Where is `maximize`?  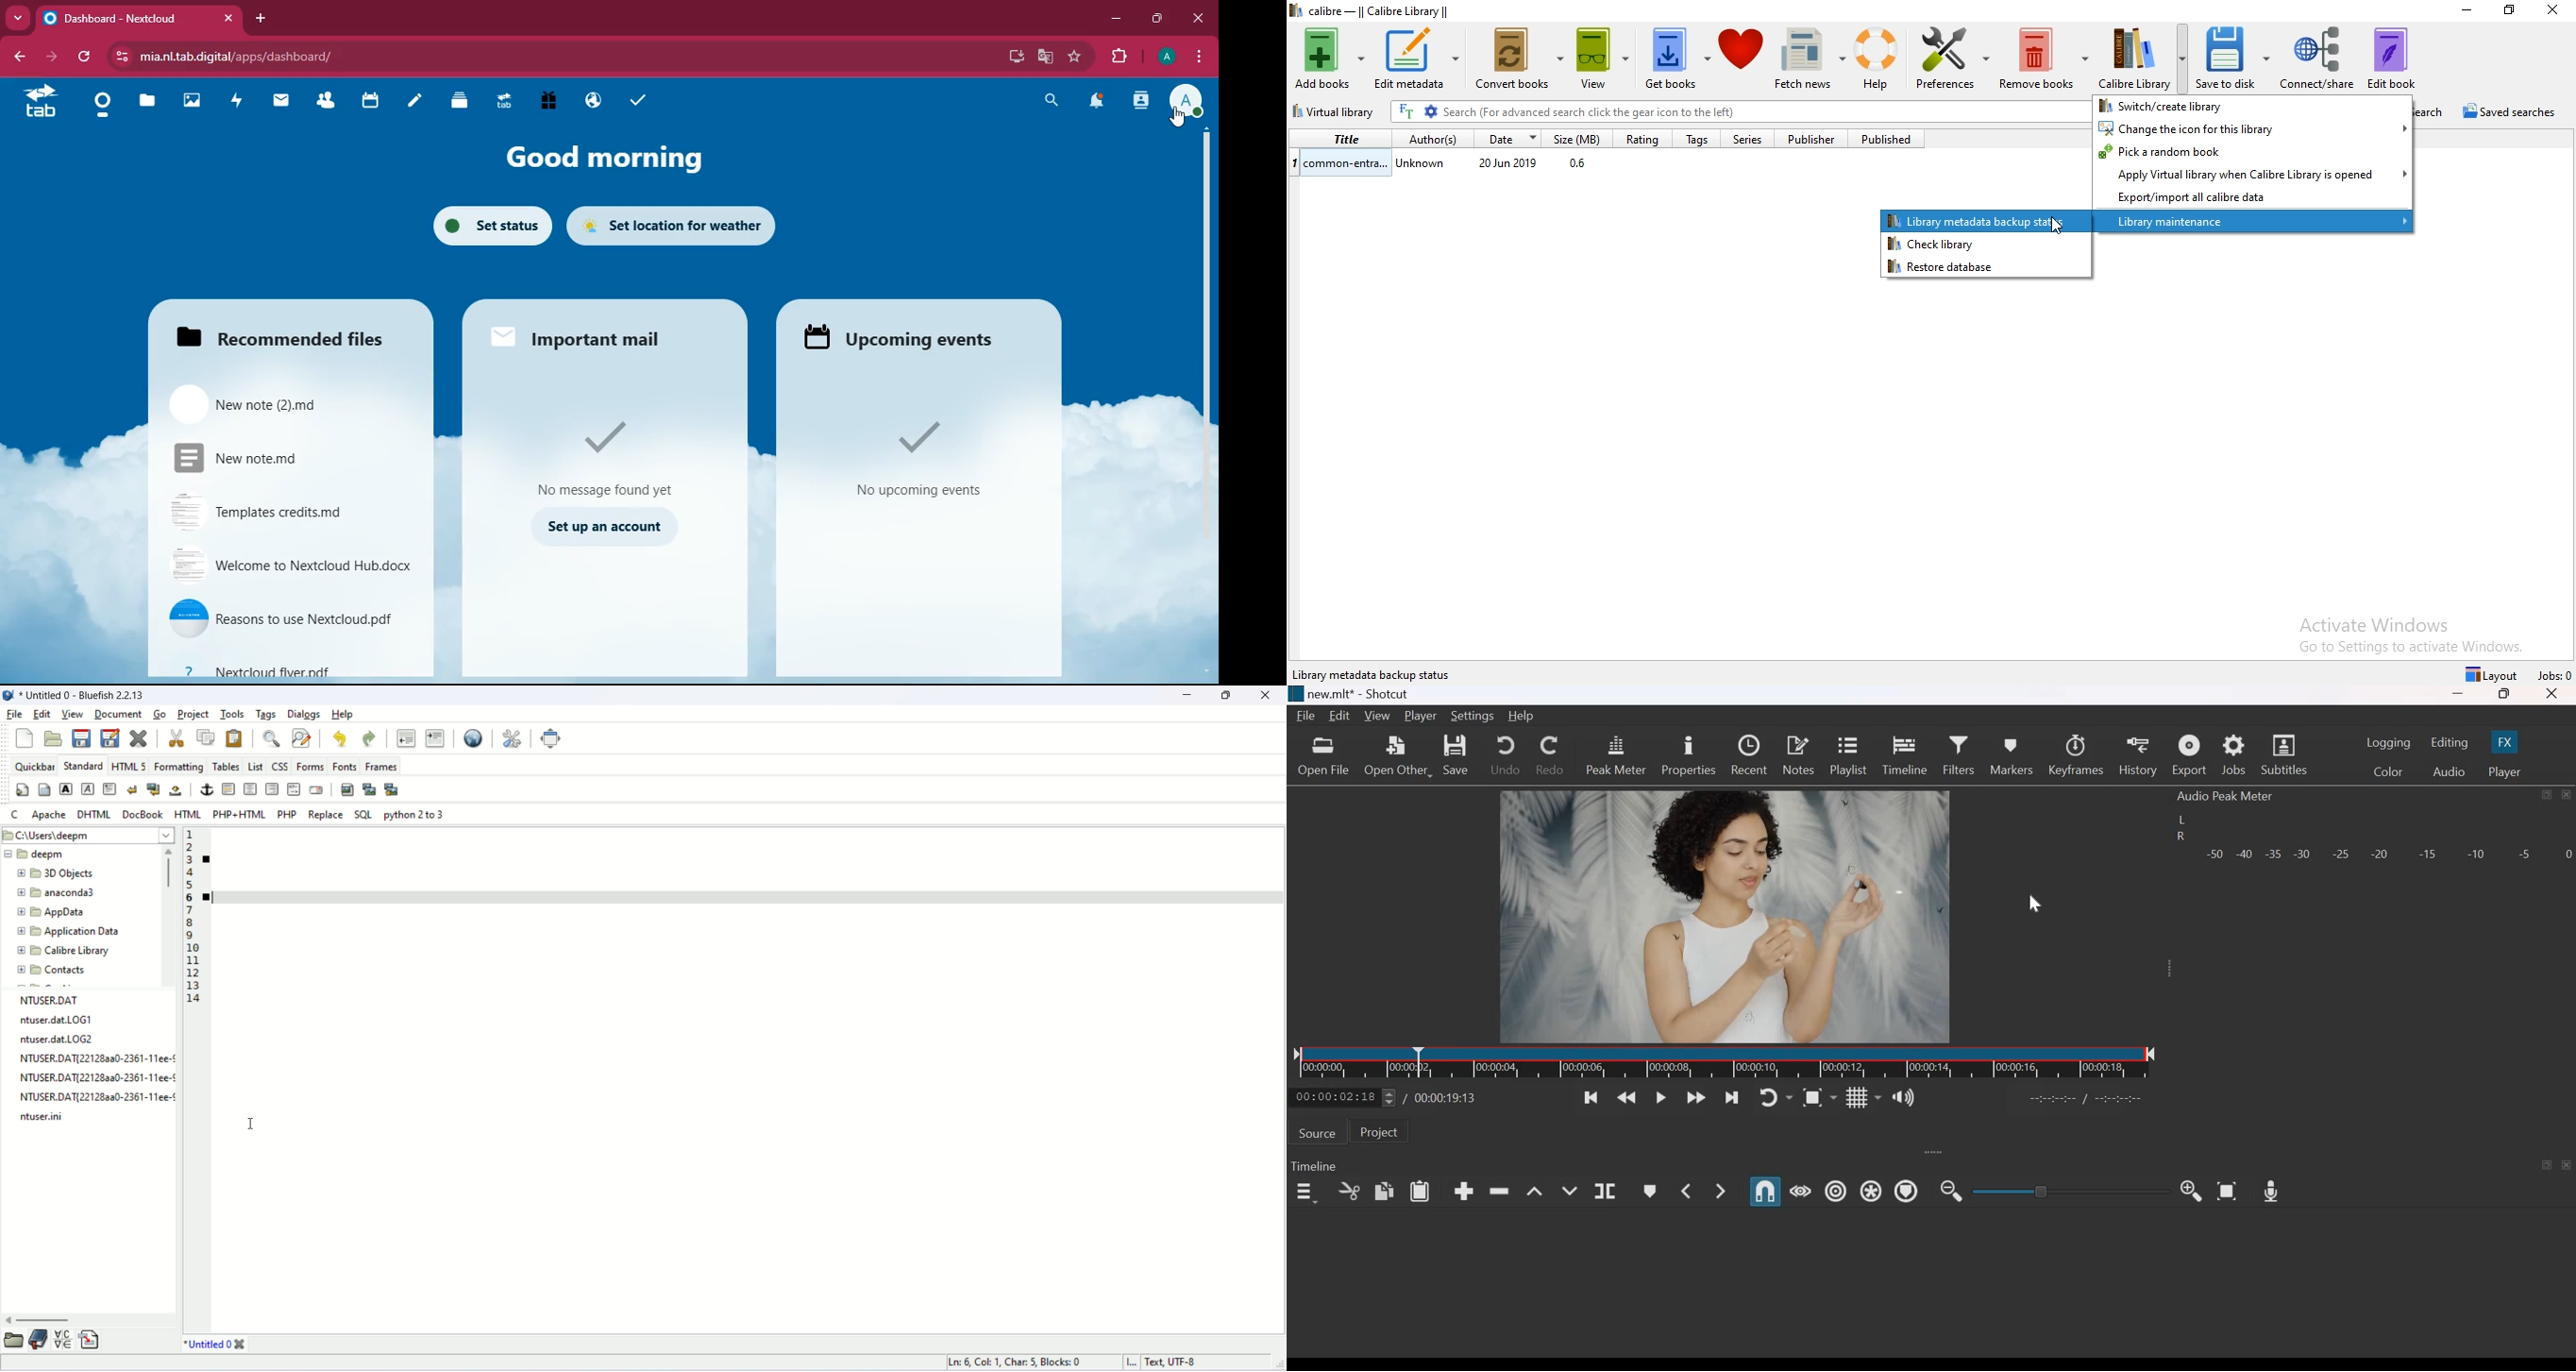
maximize is located at coordinates (2547, 1166).